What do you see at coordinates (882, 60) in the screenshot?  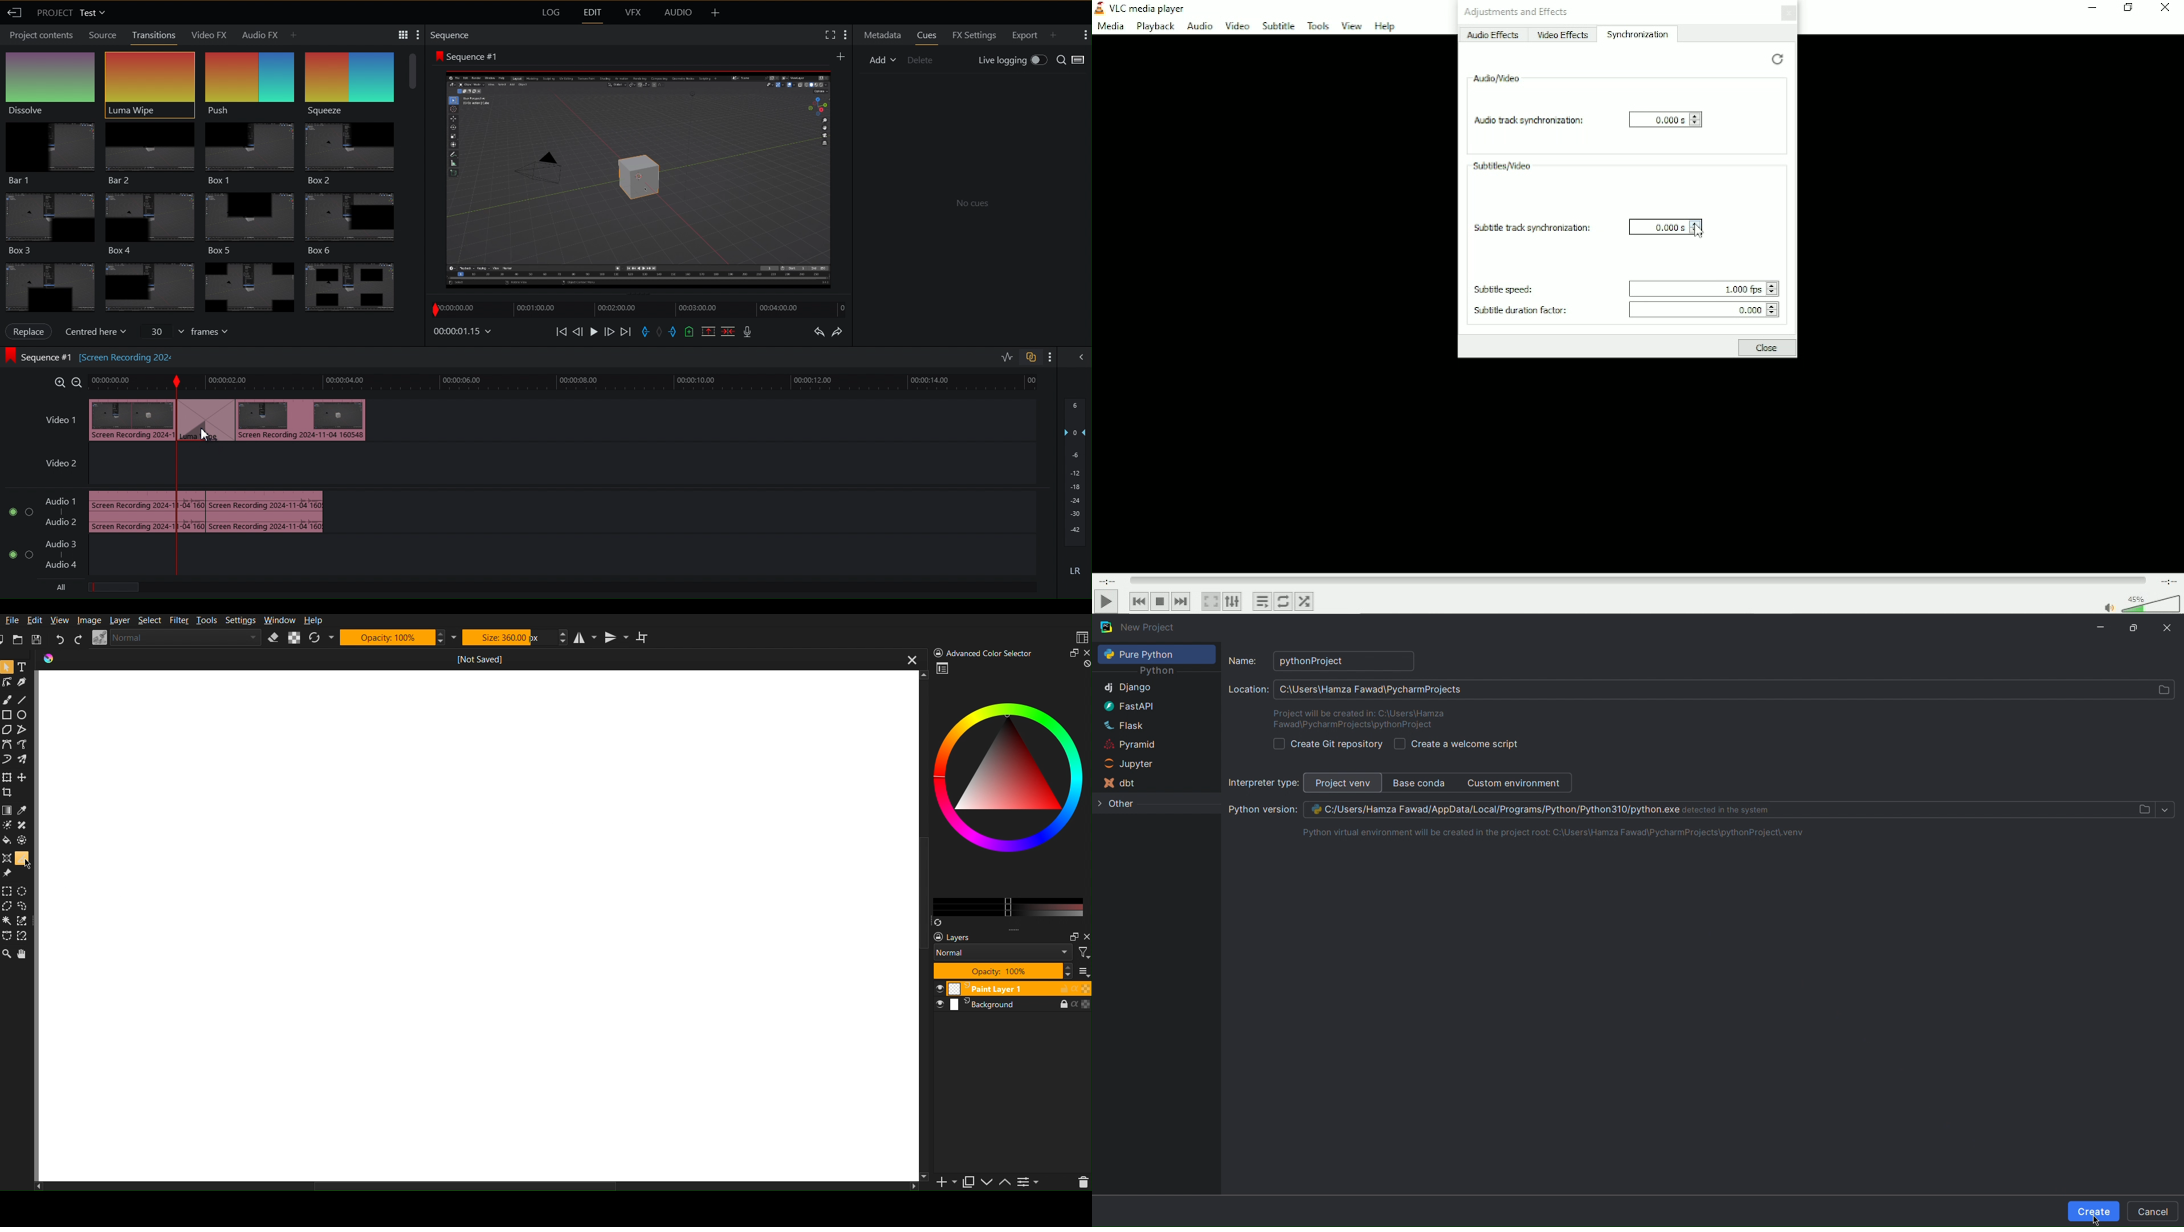 I see `Add` at bounding box center [882, 60].